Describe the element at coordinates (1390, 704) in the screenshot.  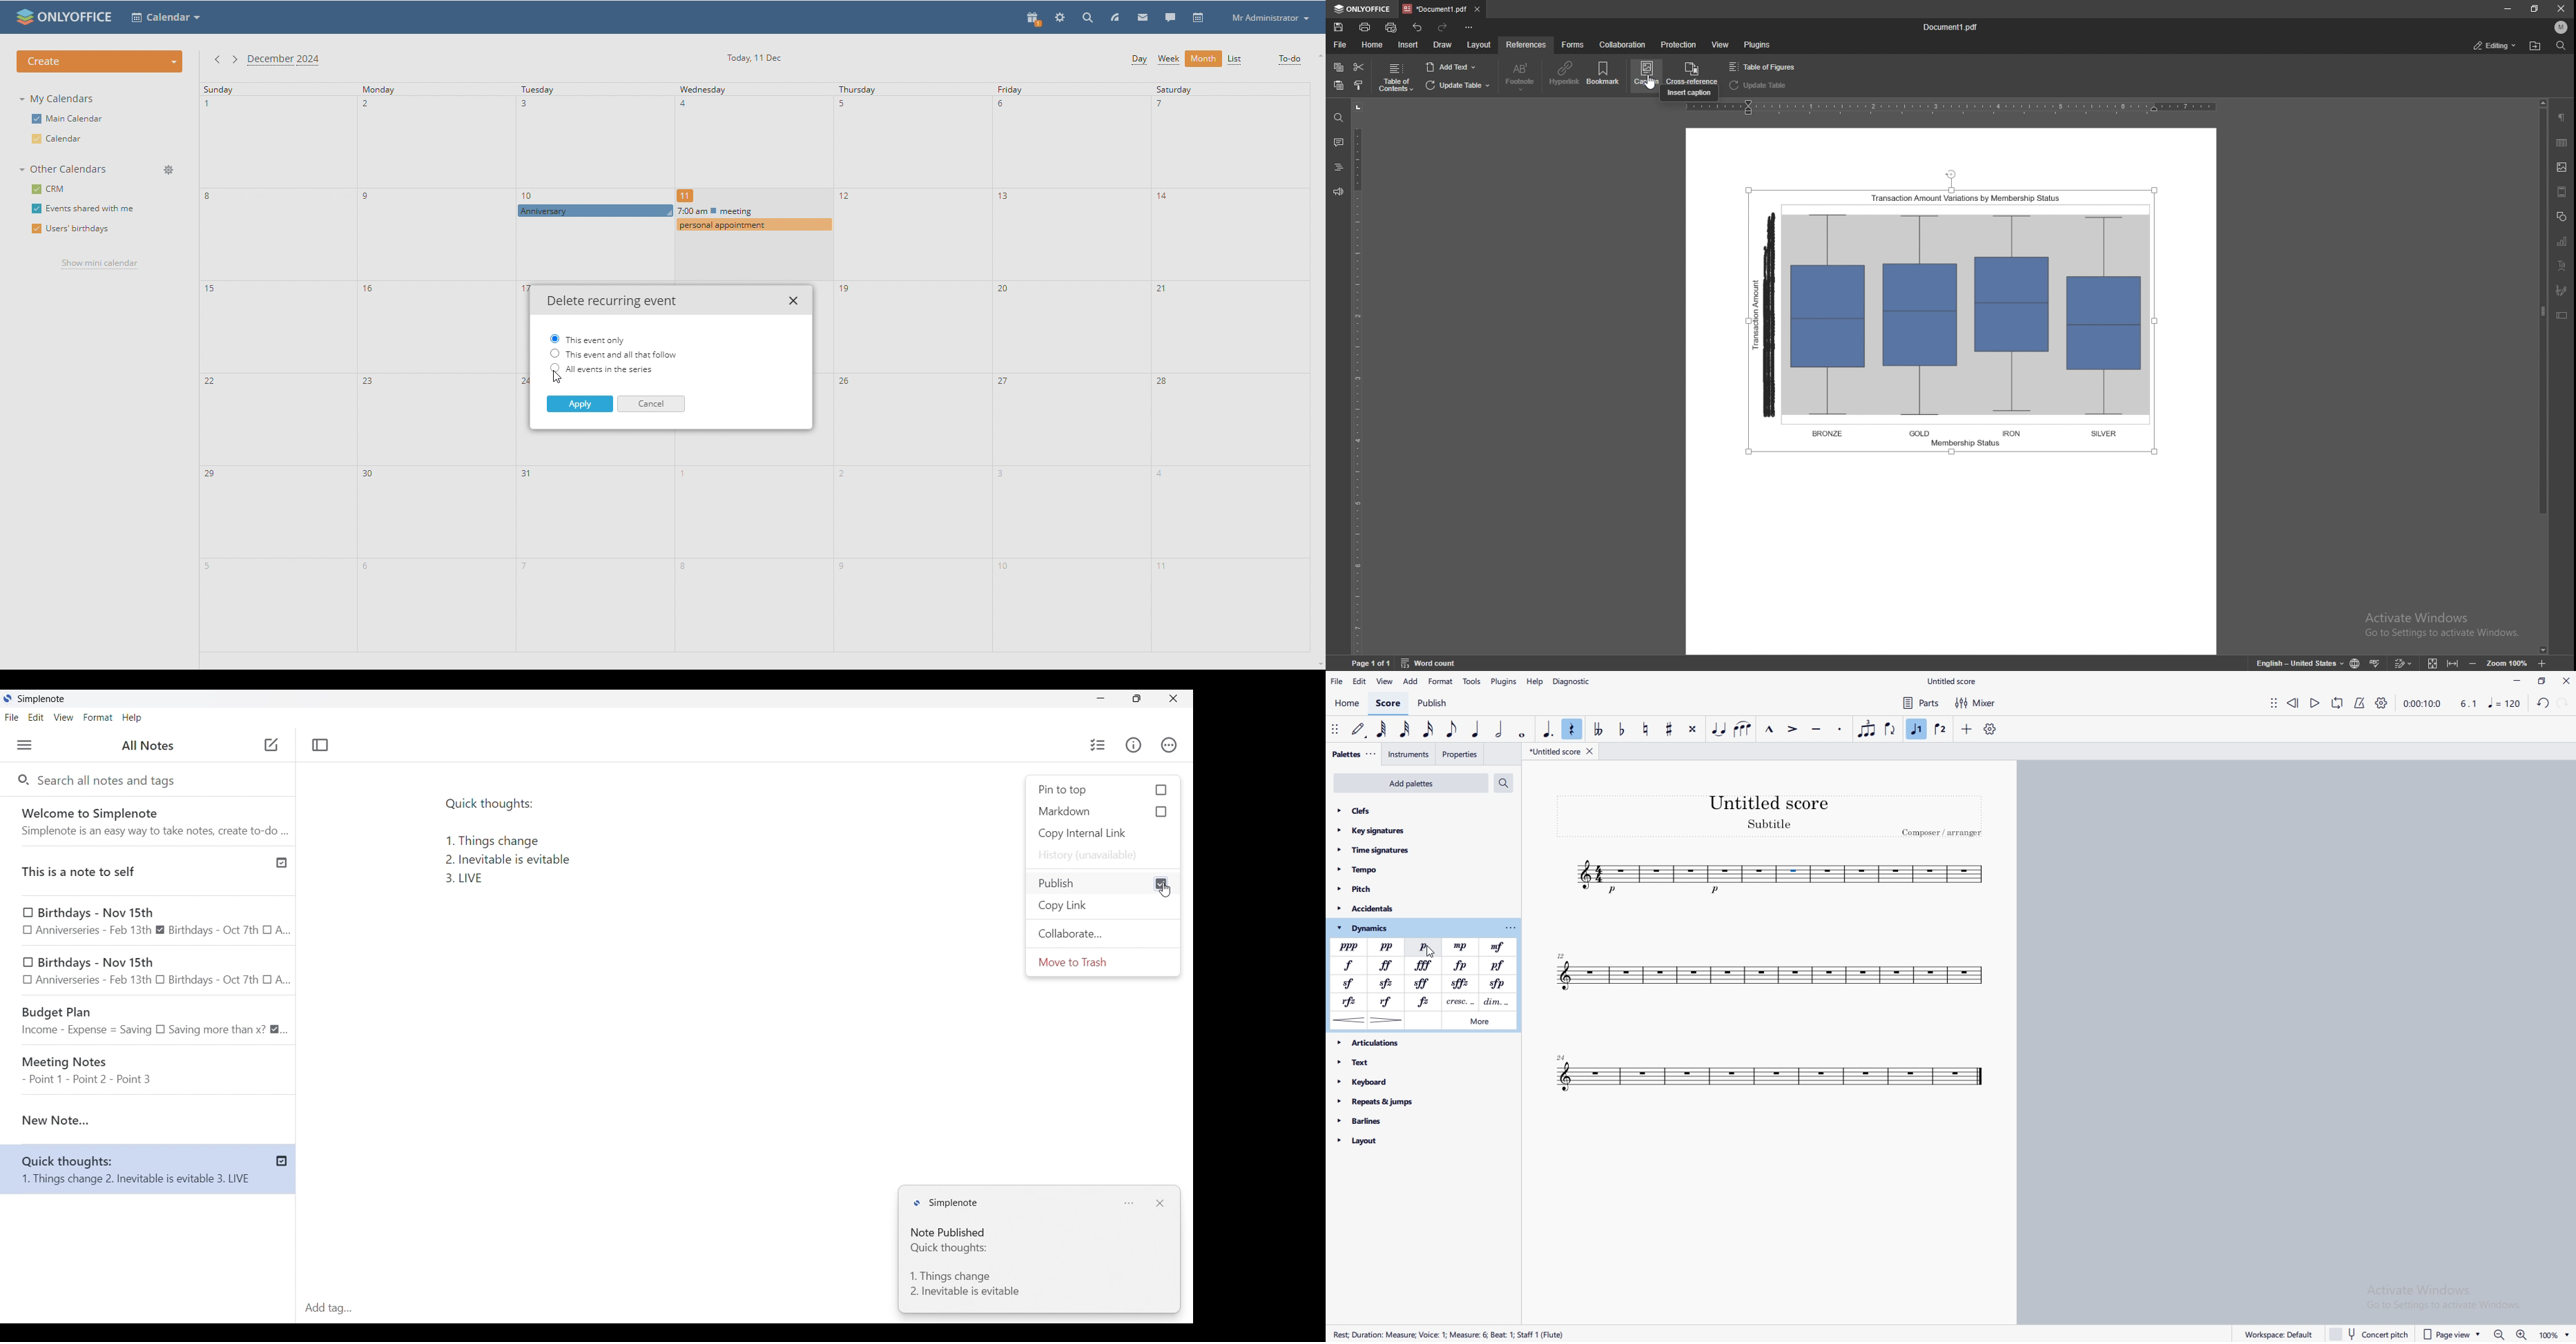
I see `score` at that location.